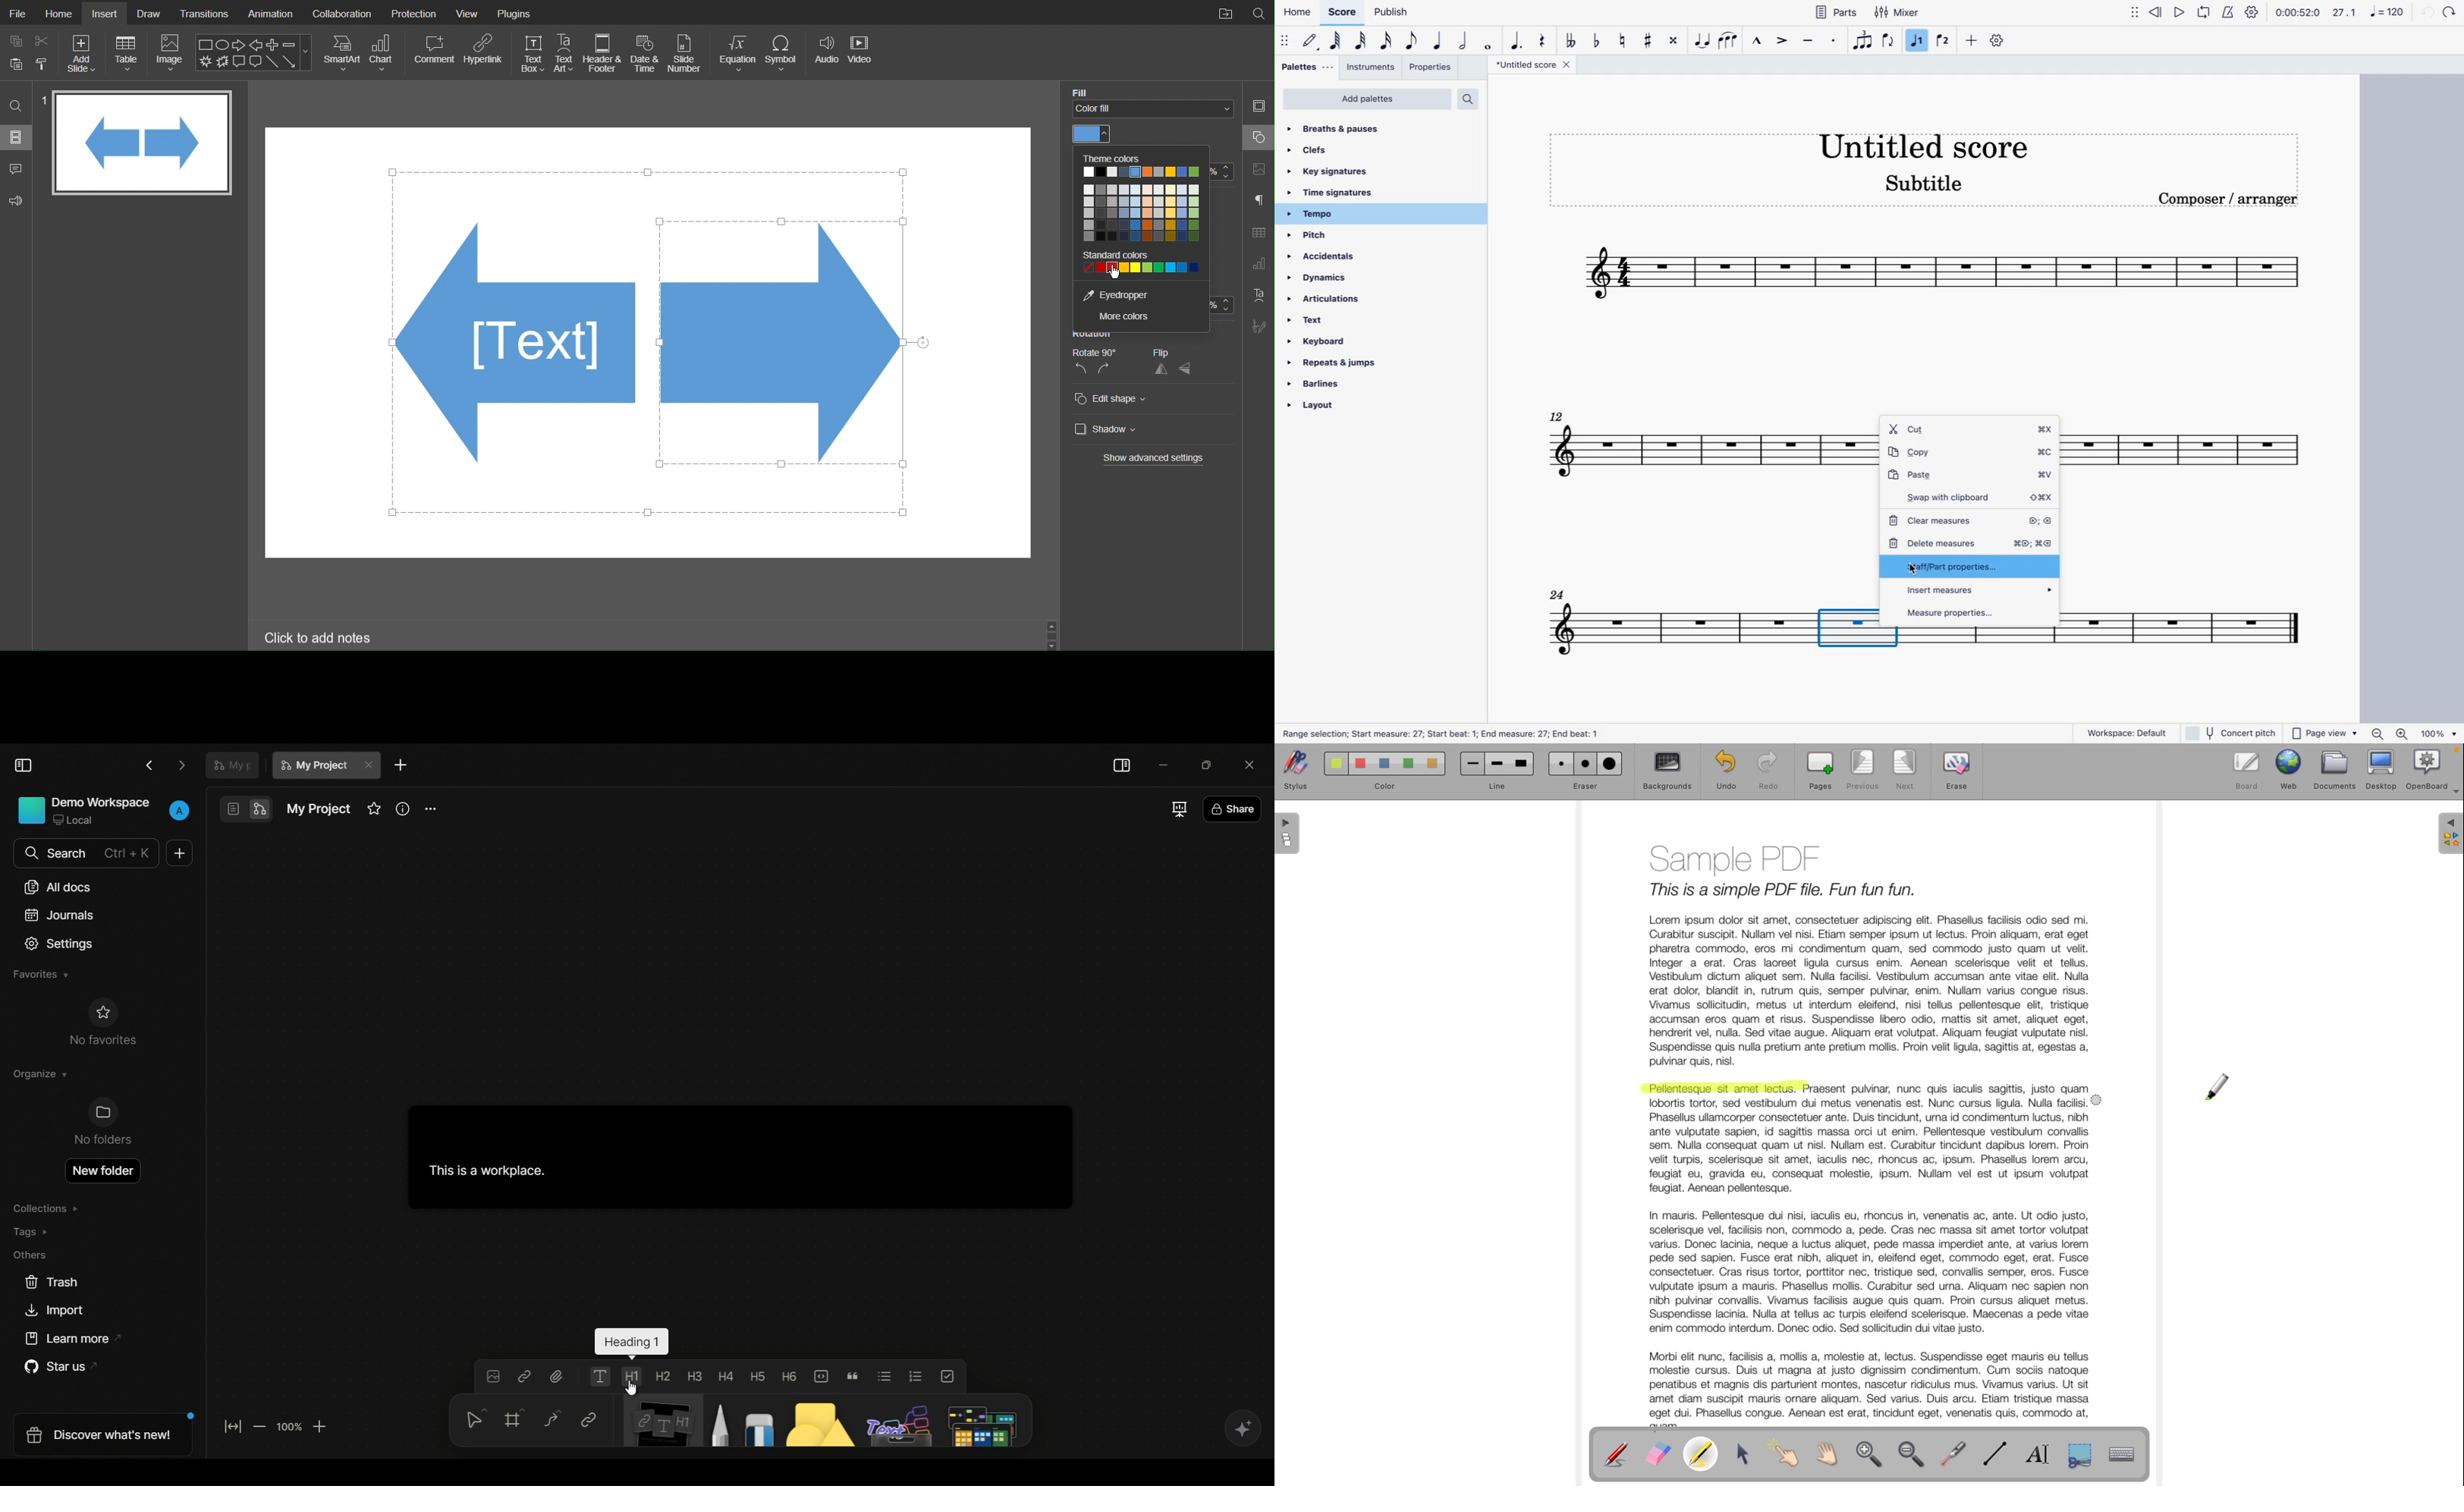 The width and height of the screenshot is (2464, 1512). What do you see at coordinates (1095, 134) in the screenshot?
I see `Color` at bounding box center [1095, 134].